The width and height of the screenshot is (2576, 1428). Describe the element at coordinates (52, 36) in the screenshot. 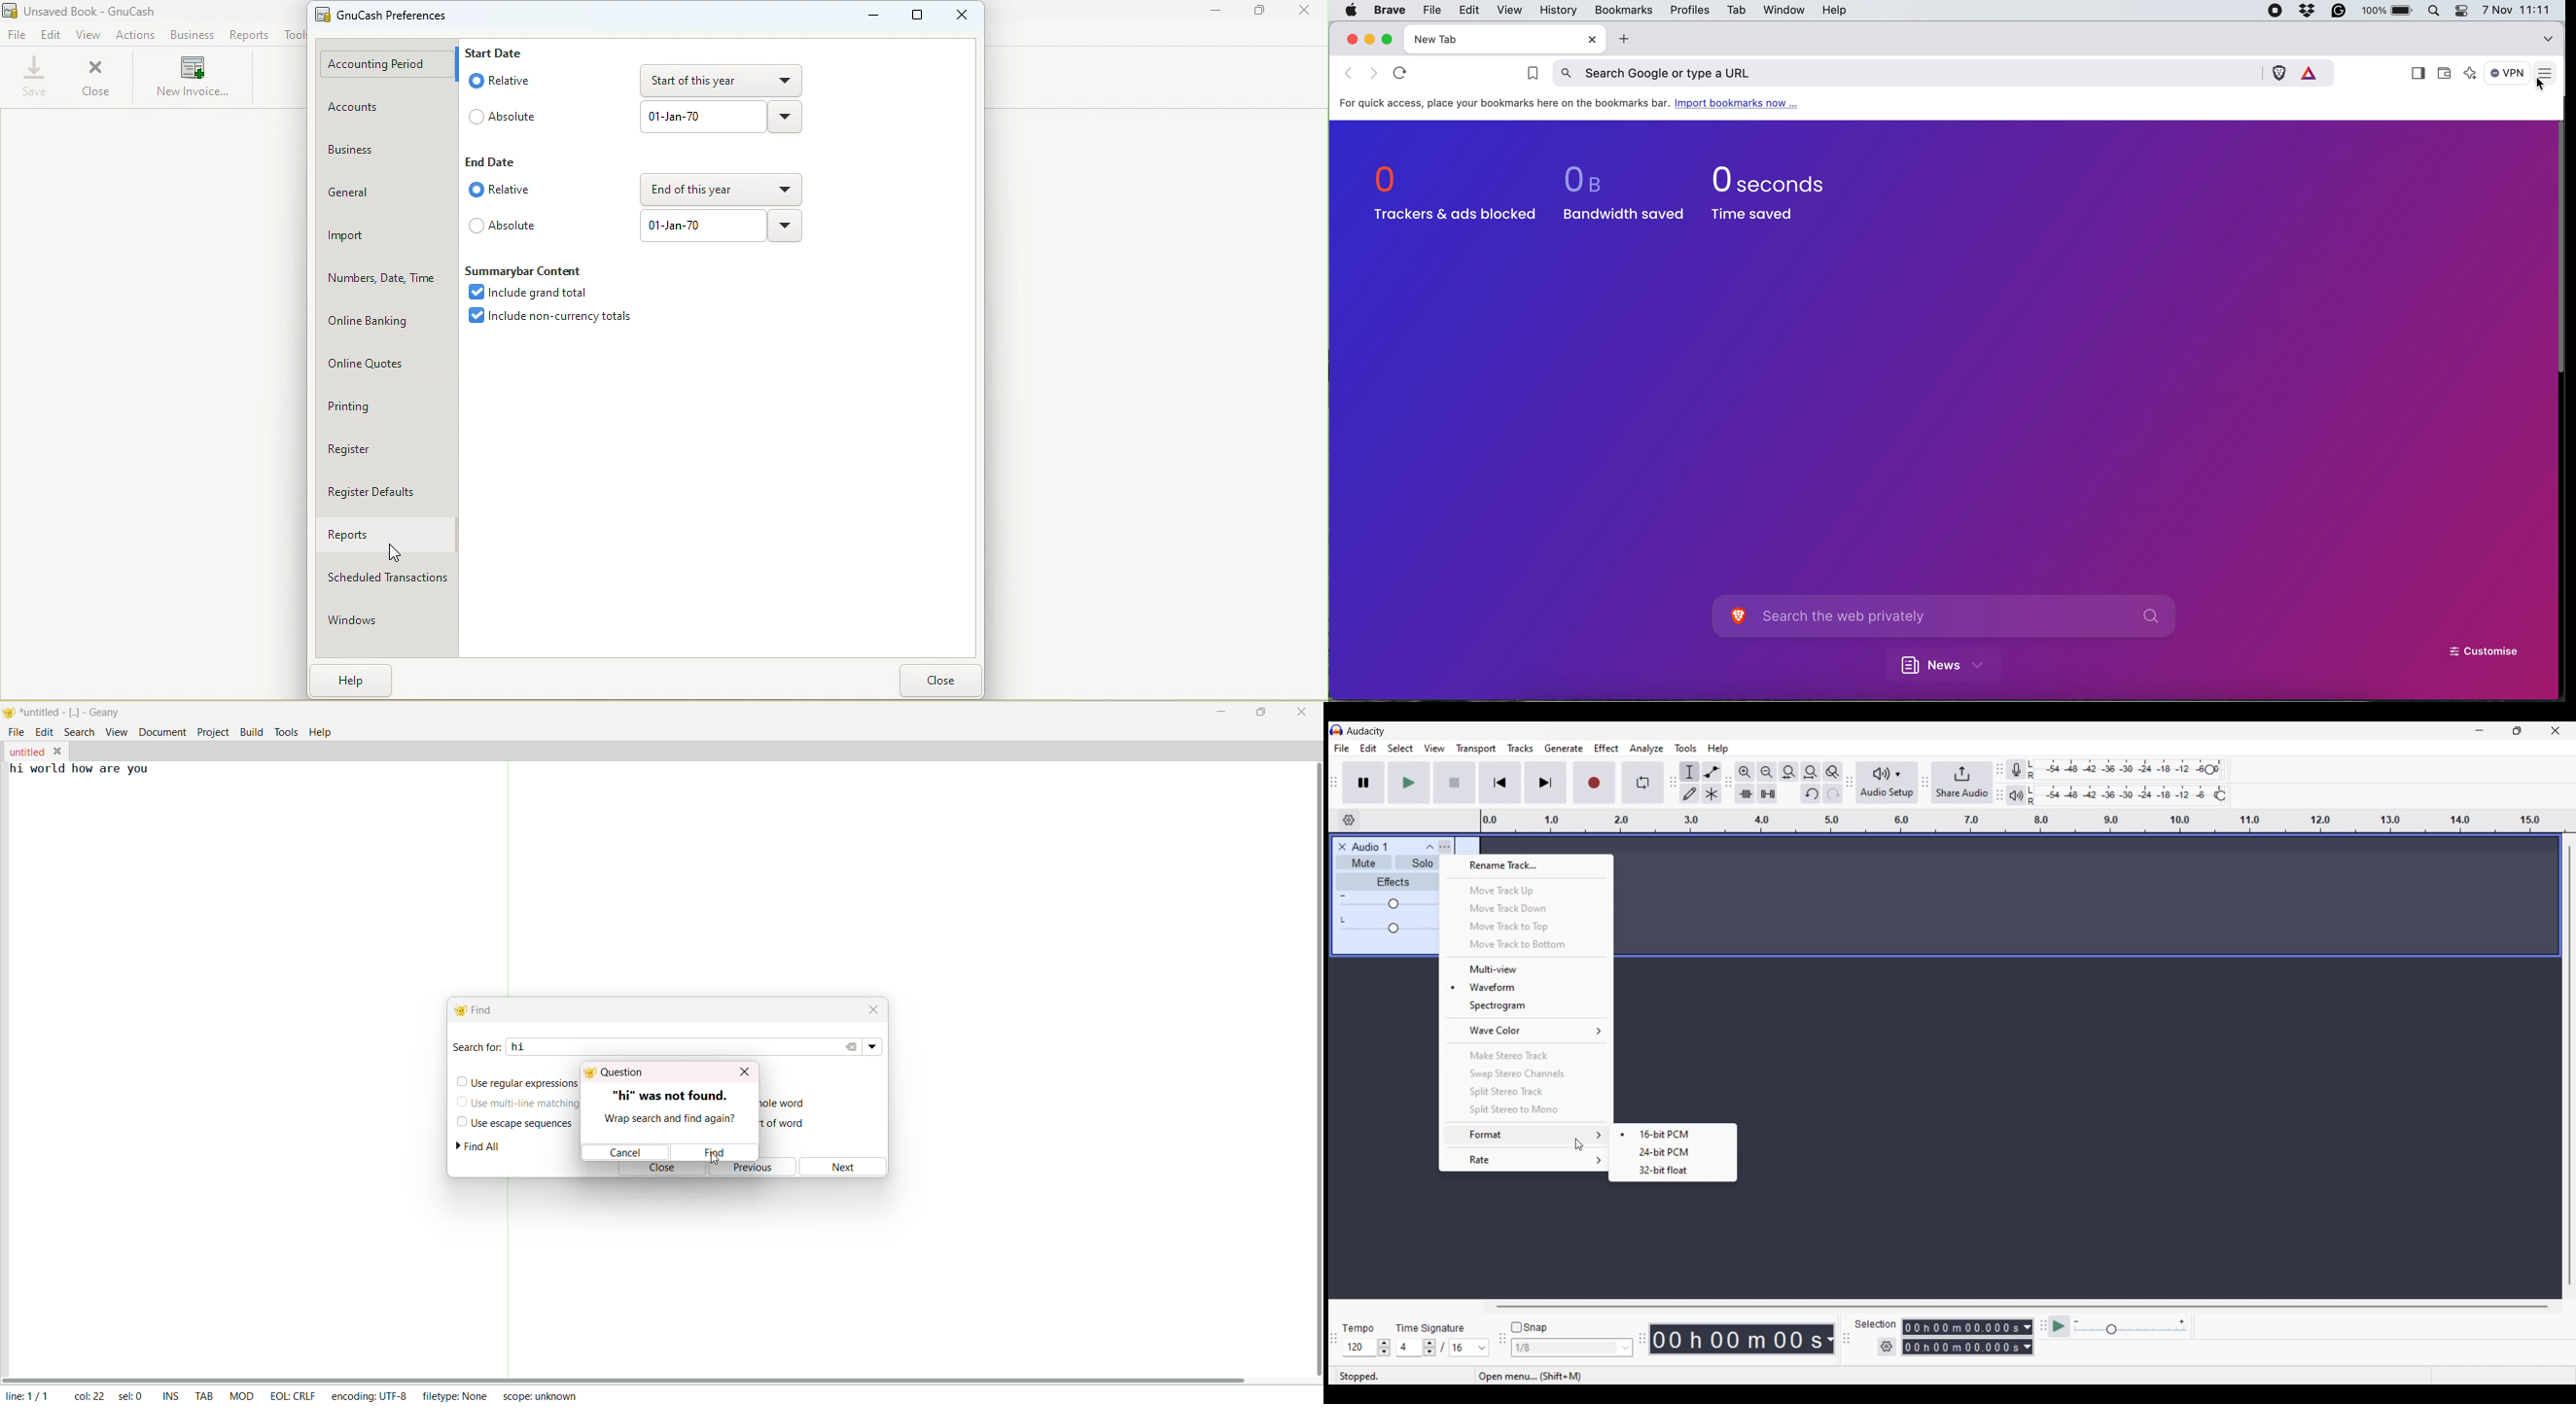

I see `Edit` at that location.